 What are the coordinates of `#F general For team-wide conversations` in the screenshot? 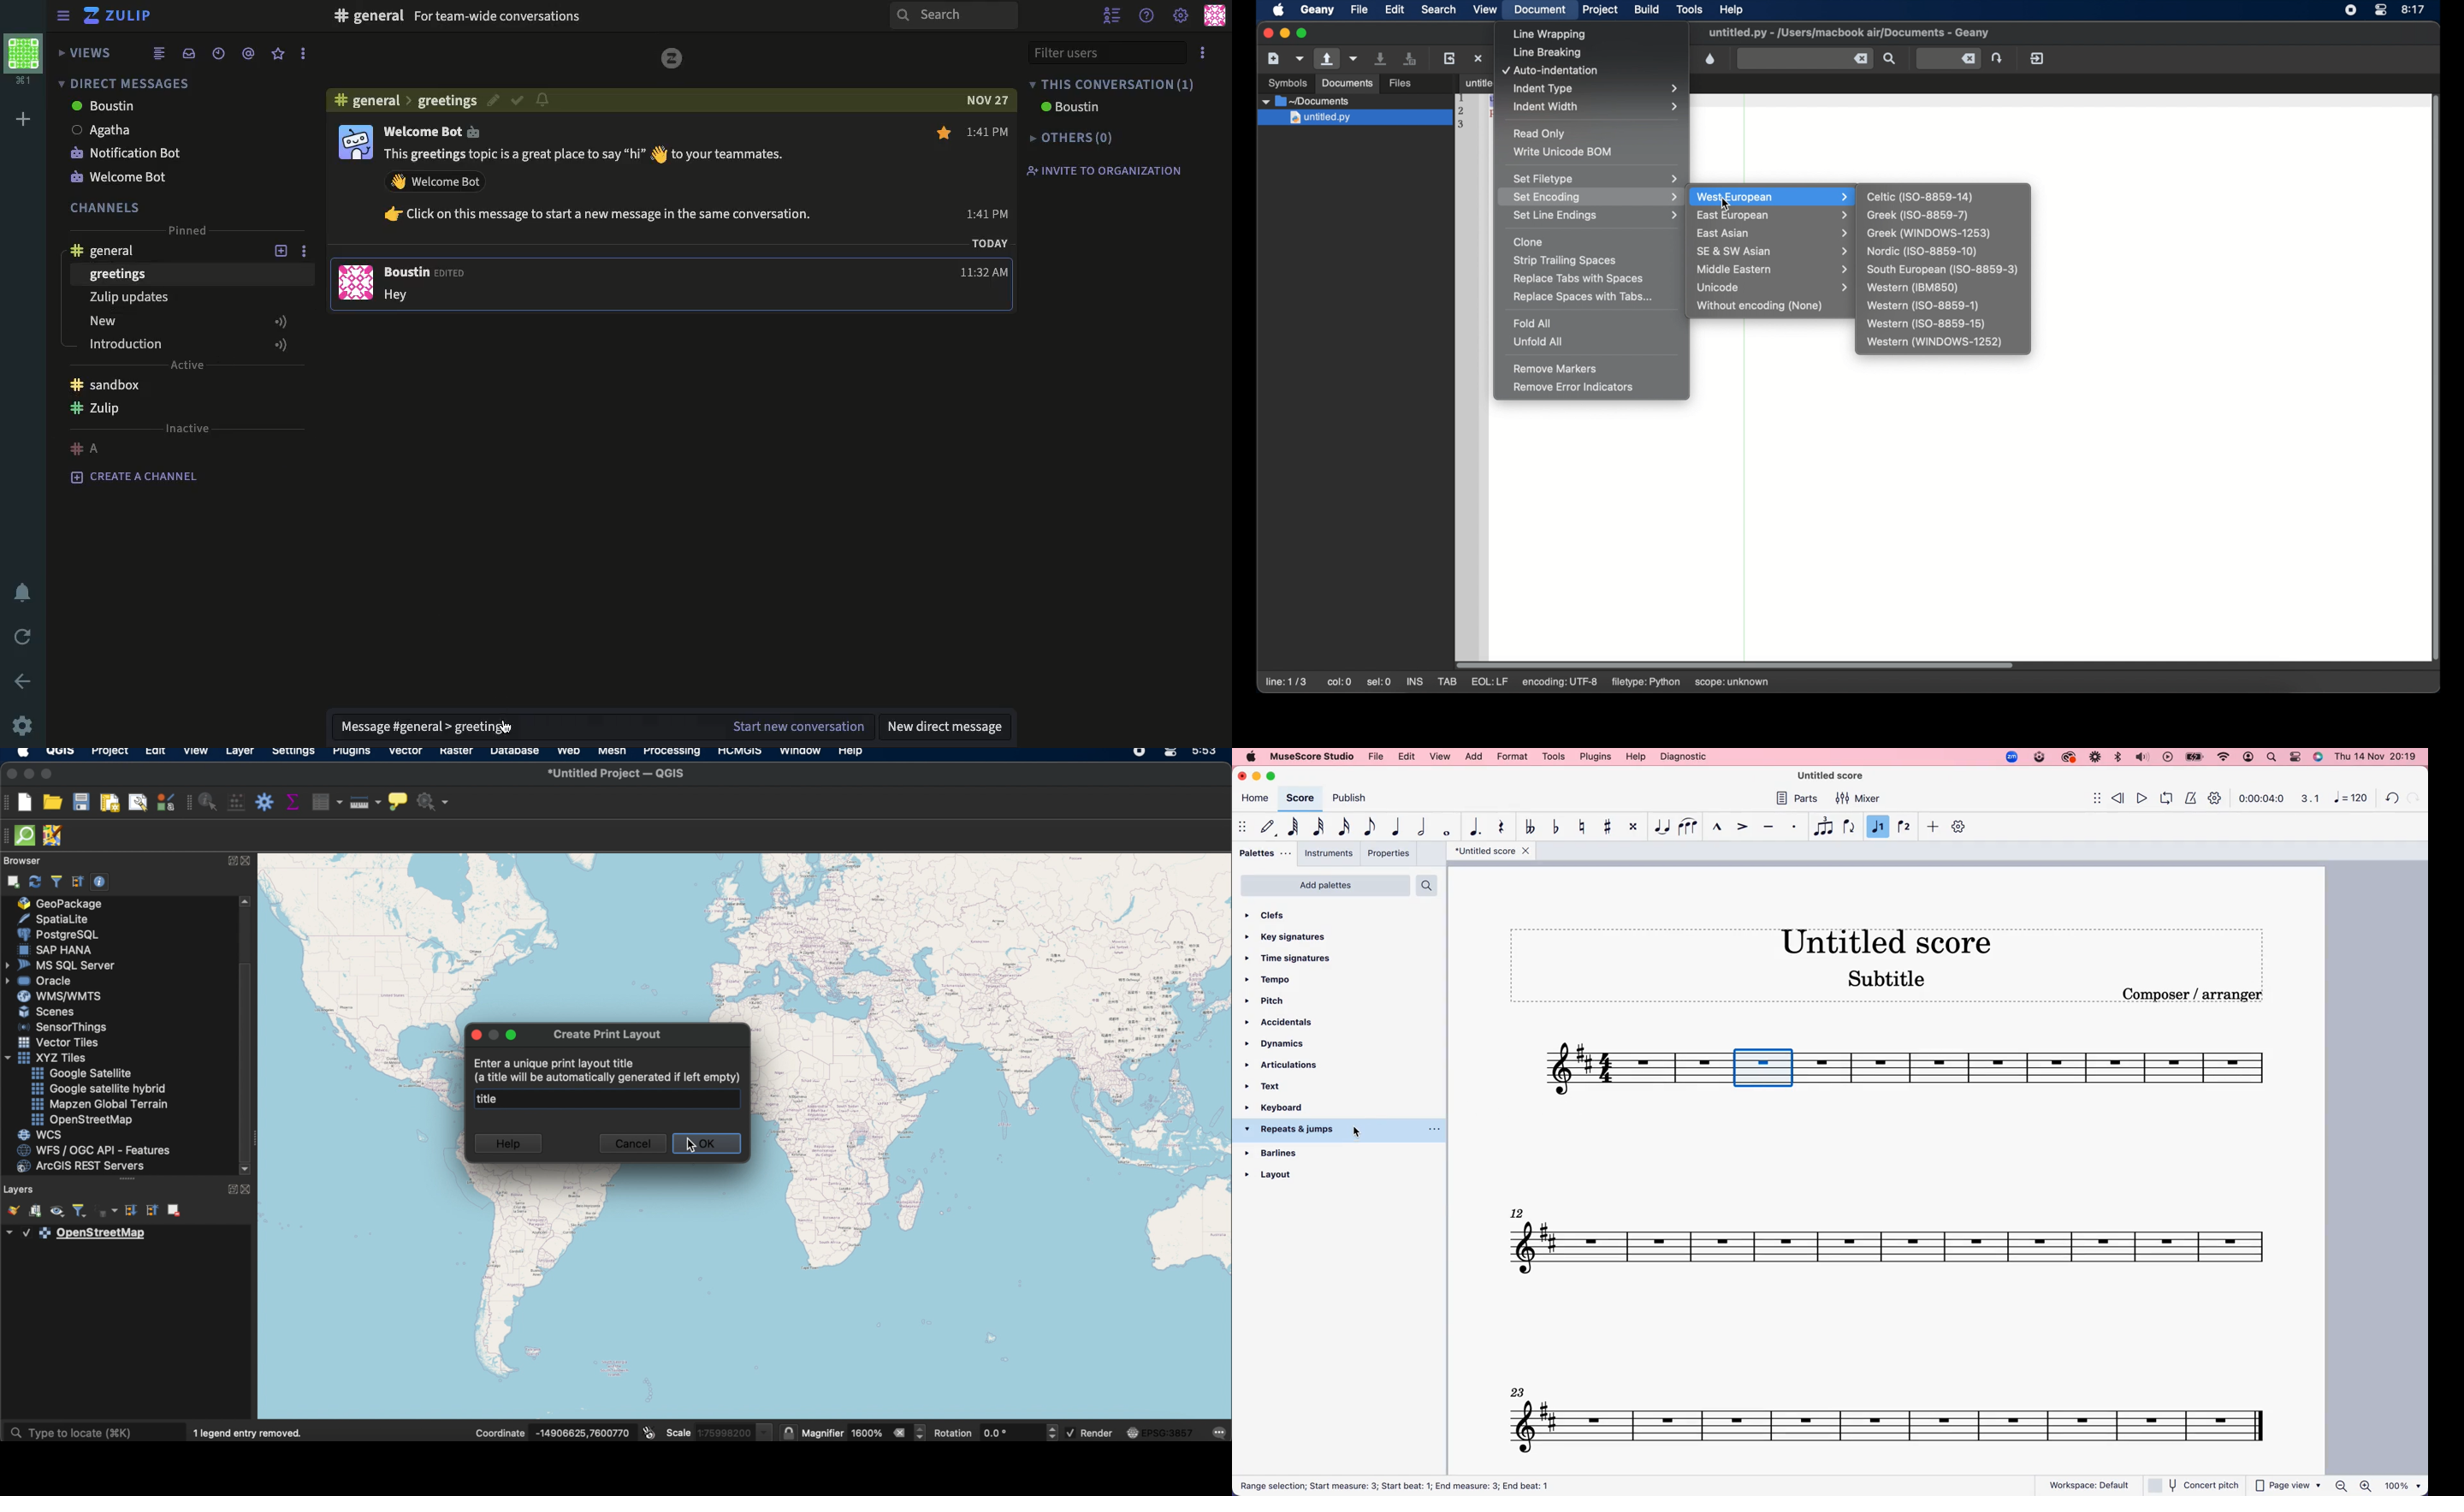 It's located at (471, 18).